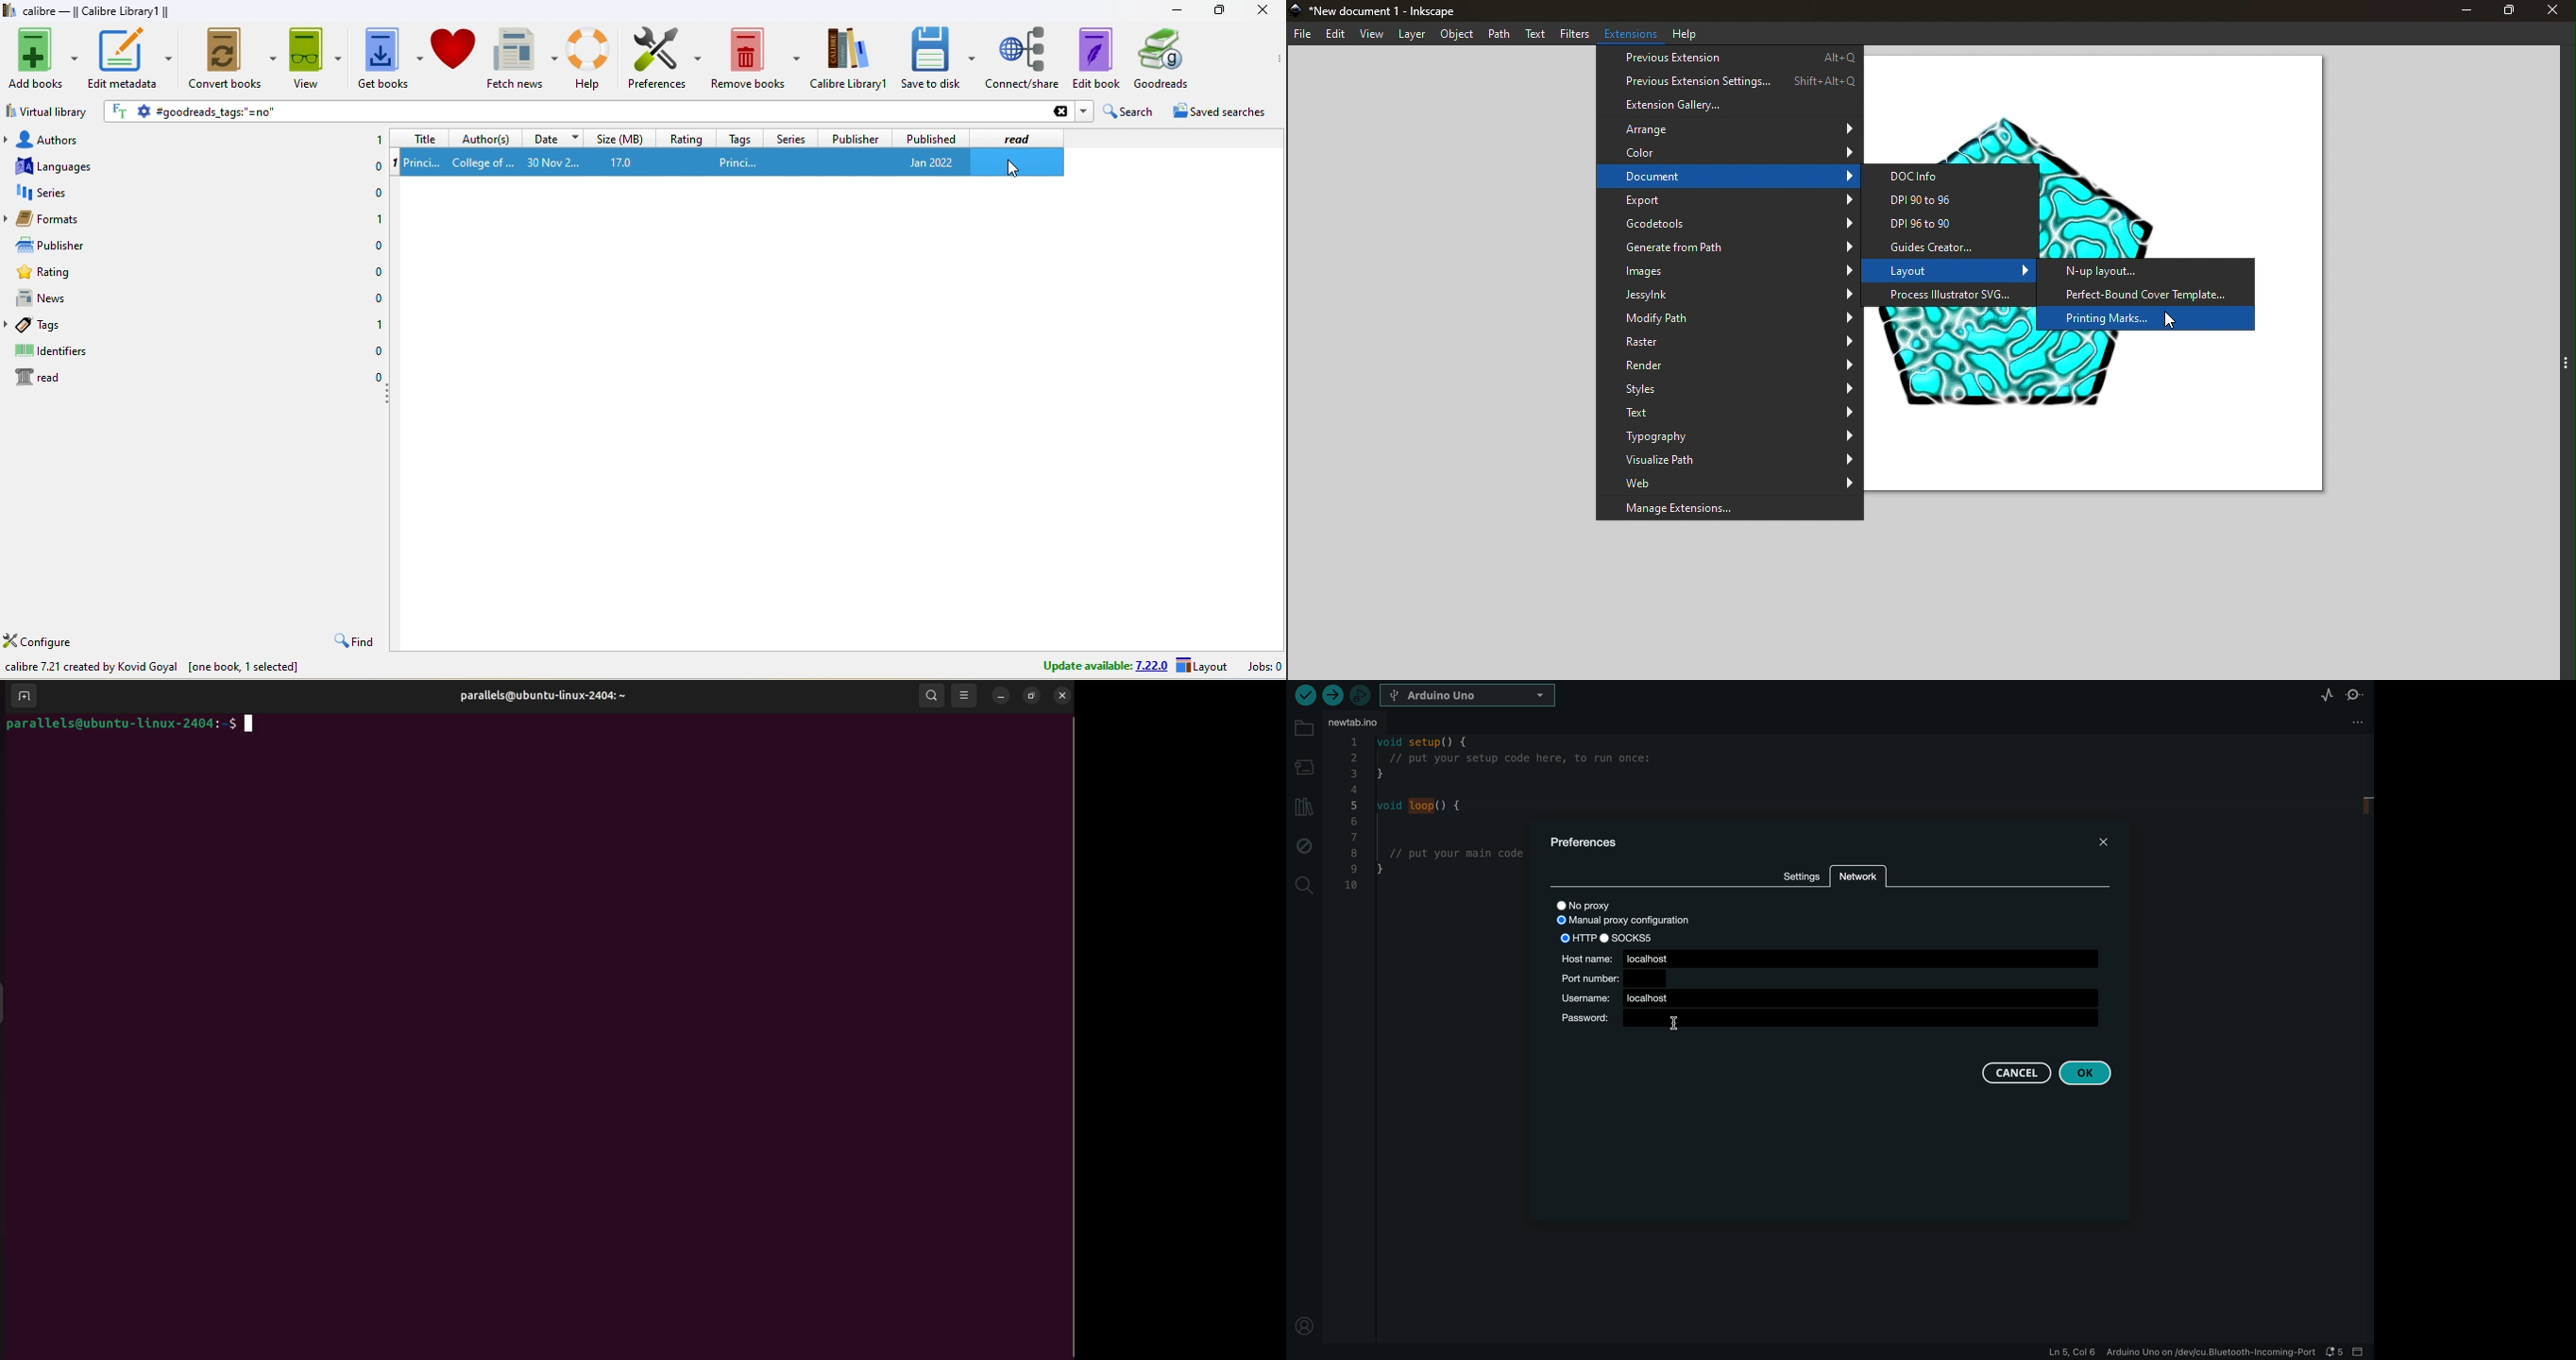 Image resolution: width=2576 pixels, height=1372 pixels. Describe the element at coordinates (456, 57) in the screenshot. I see `donate` at that location.